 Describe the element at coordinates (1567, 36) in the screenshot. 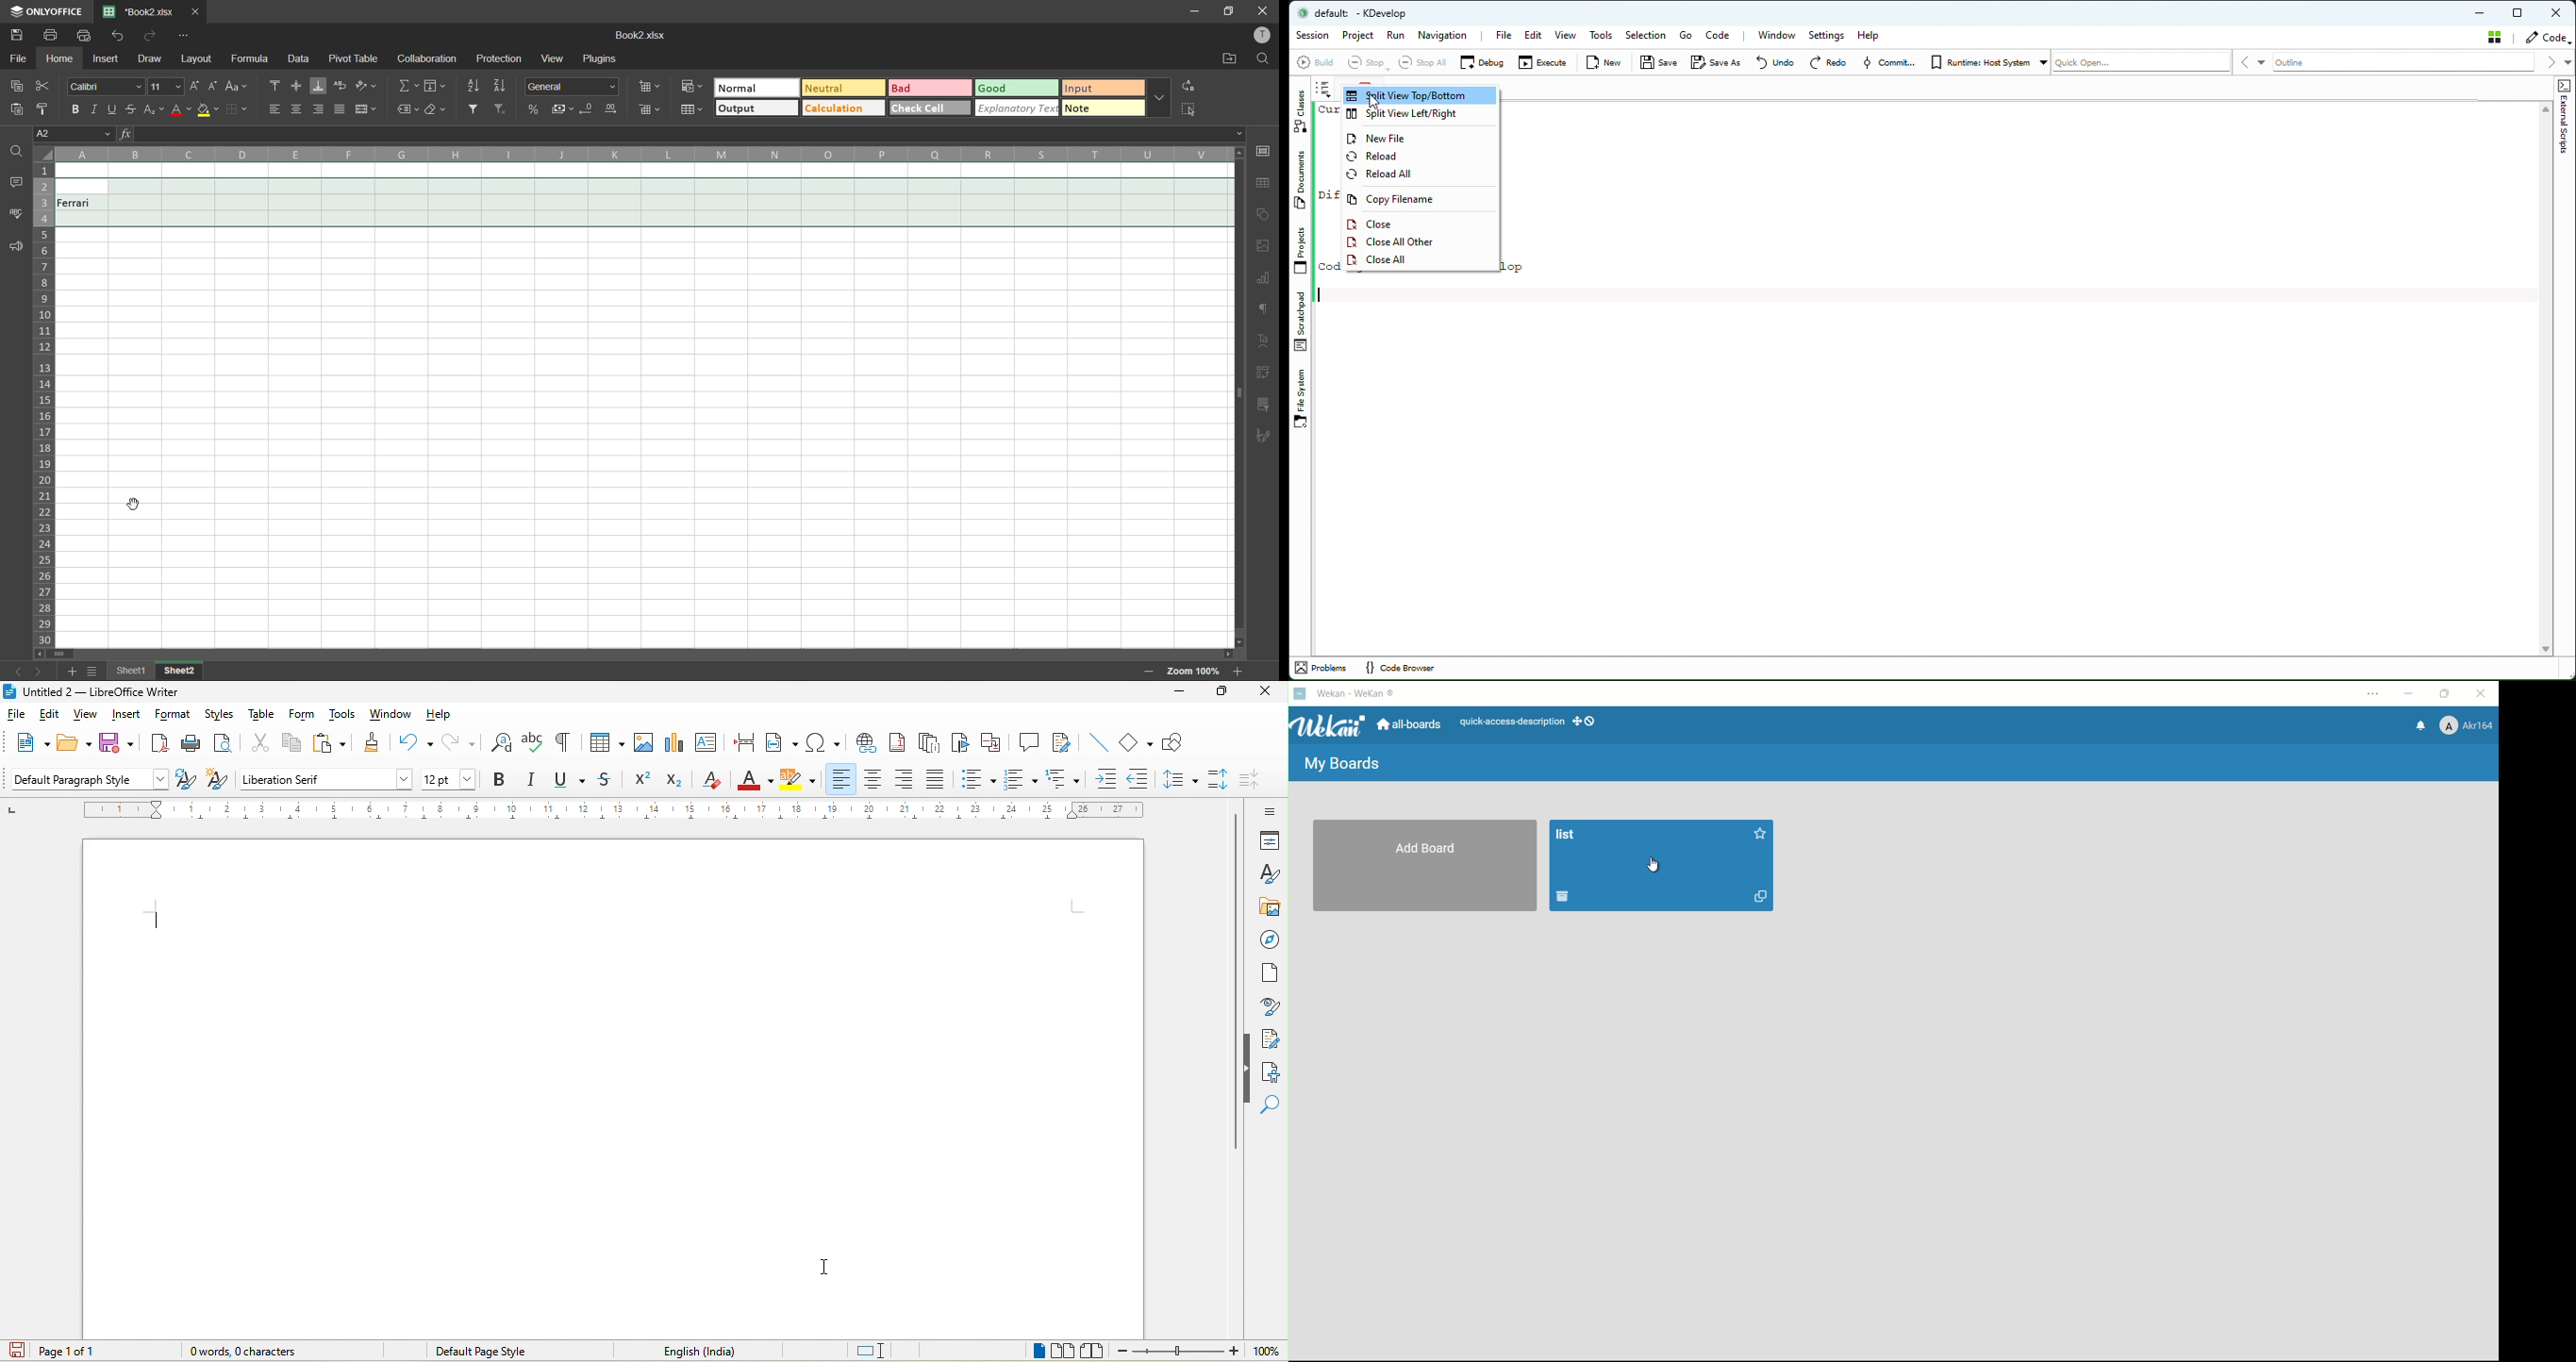

I see `View` at that location.